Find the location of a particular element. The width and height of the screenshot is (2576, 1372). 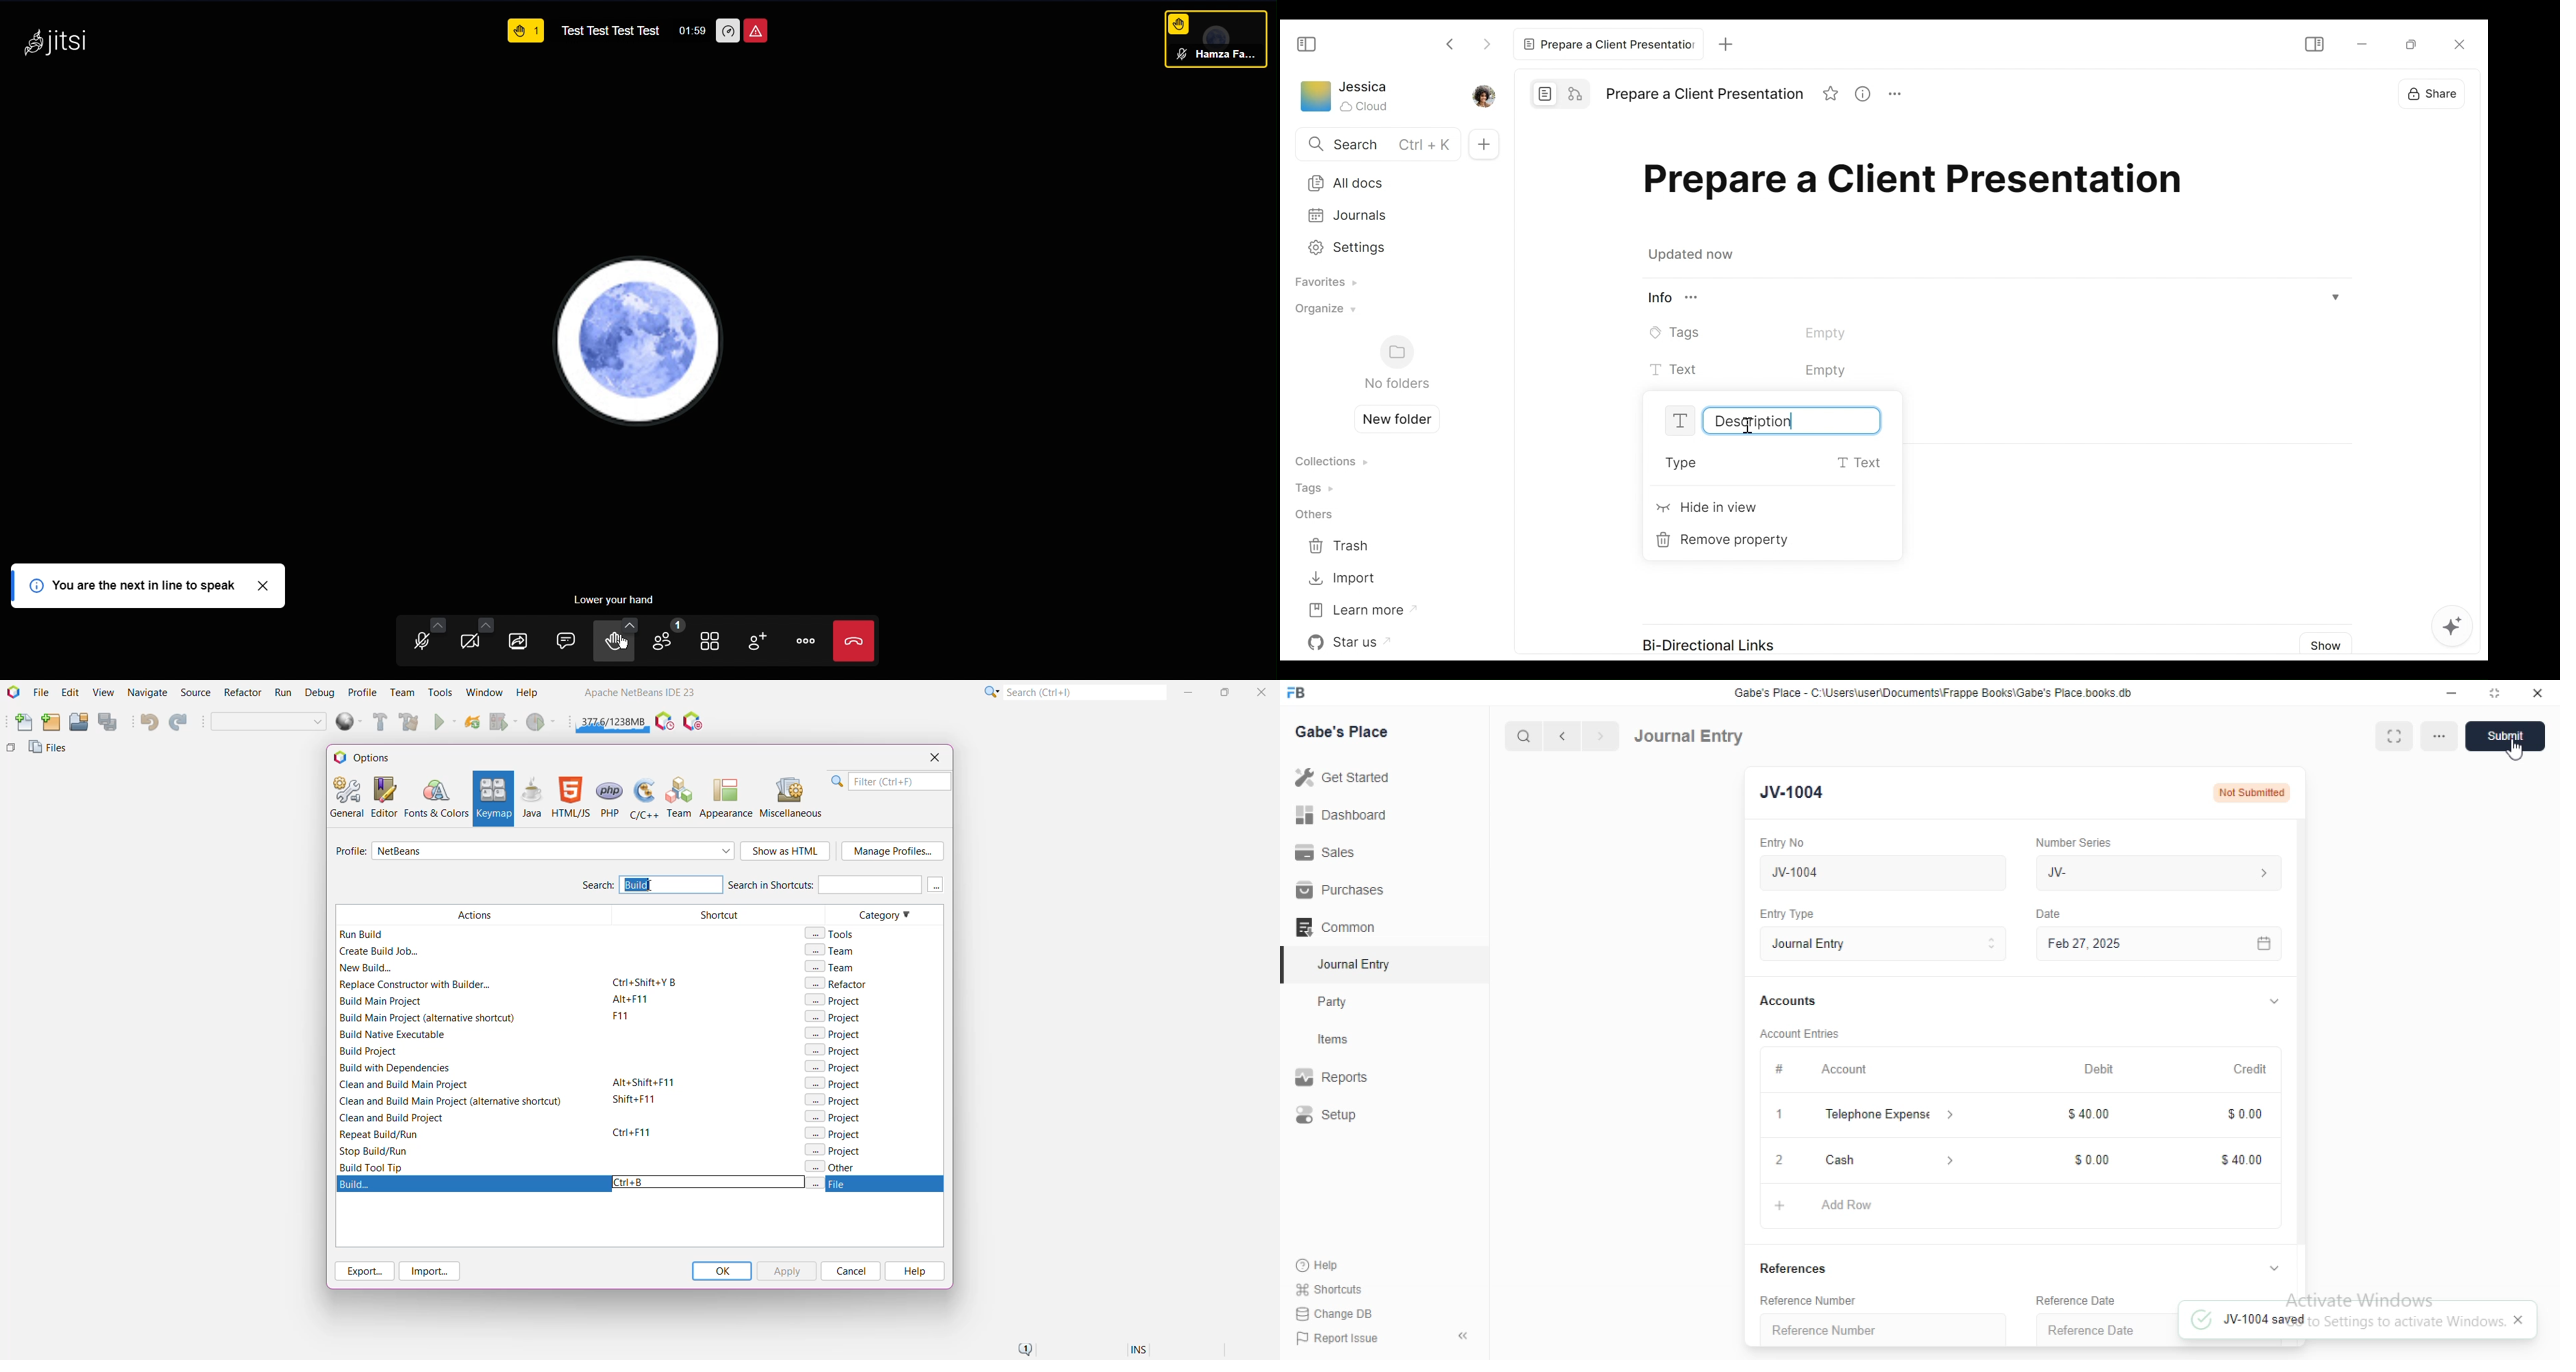

‘Gabe's Place - C Wsers\userDocuments\Frappe Books\Gabe's Place books db is located at coordinates (1939, 691).